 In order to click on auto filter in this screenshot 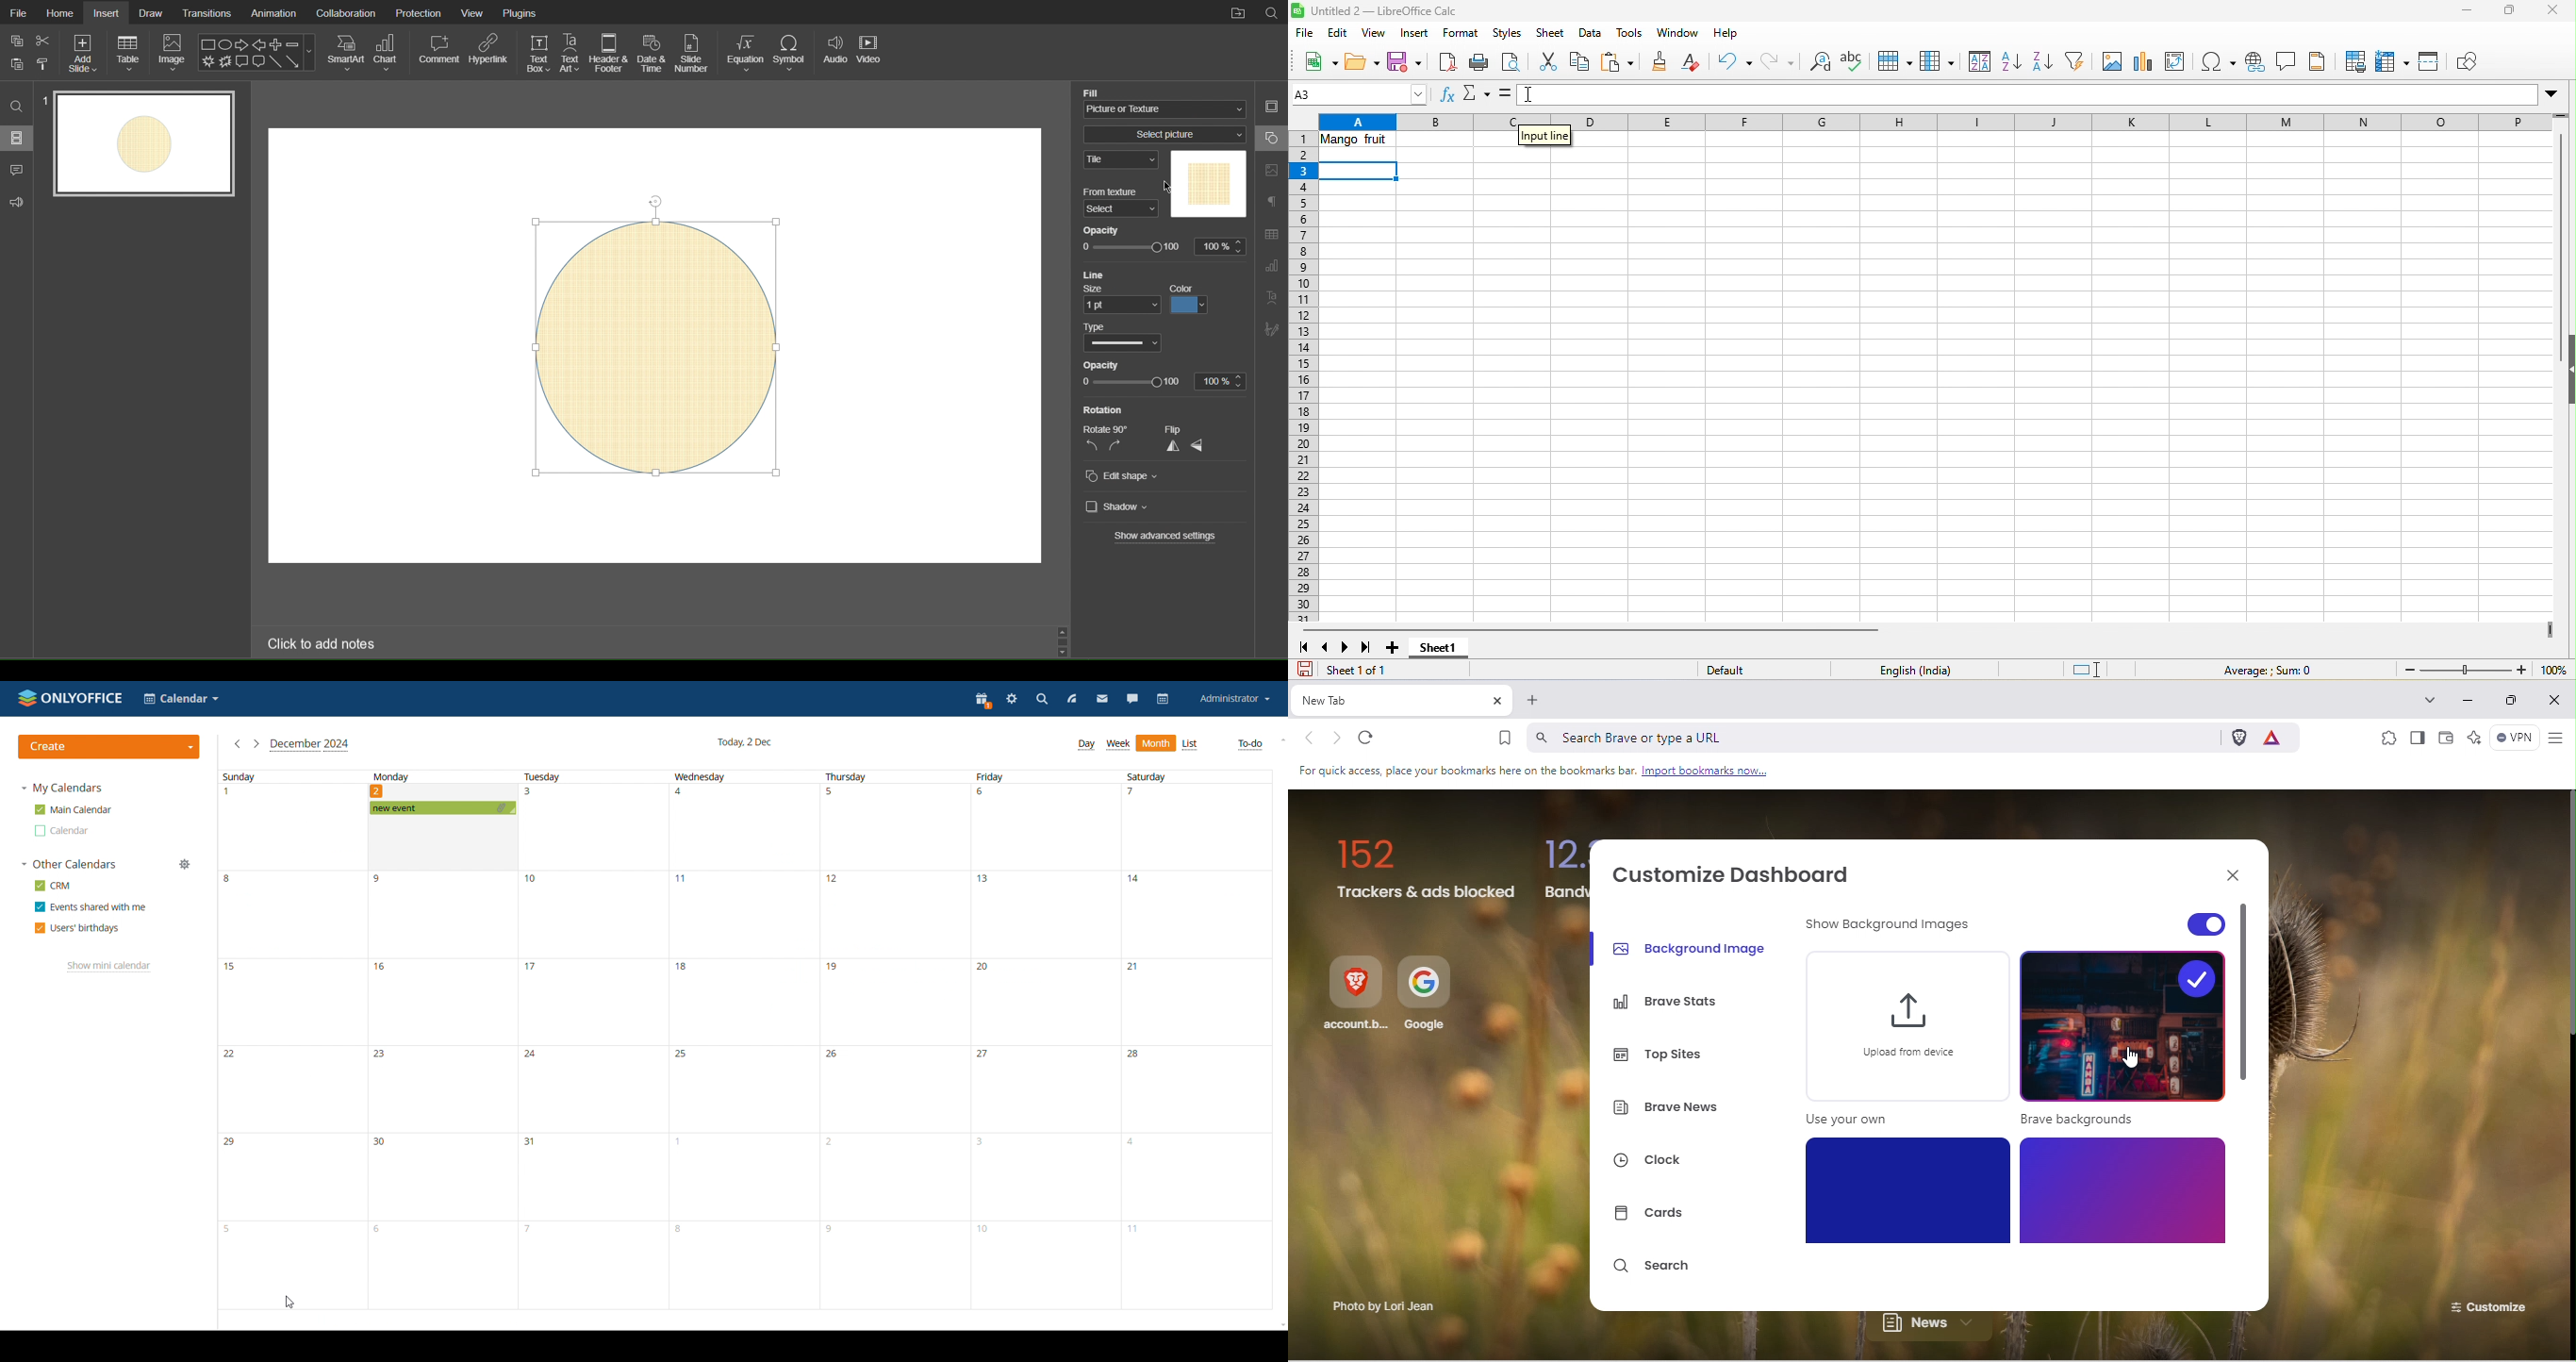, I will do `click(2077, 63)`.